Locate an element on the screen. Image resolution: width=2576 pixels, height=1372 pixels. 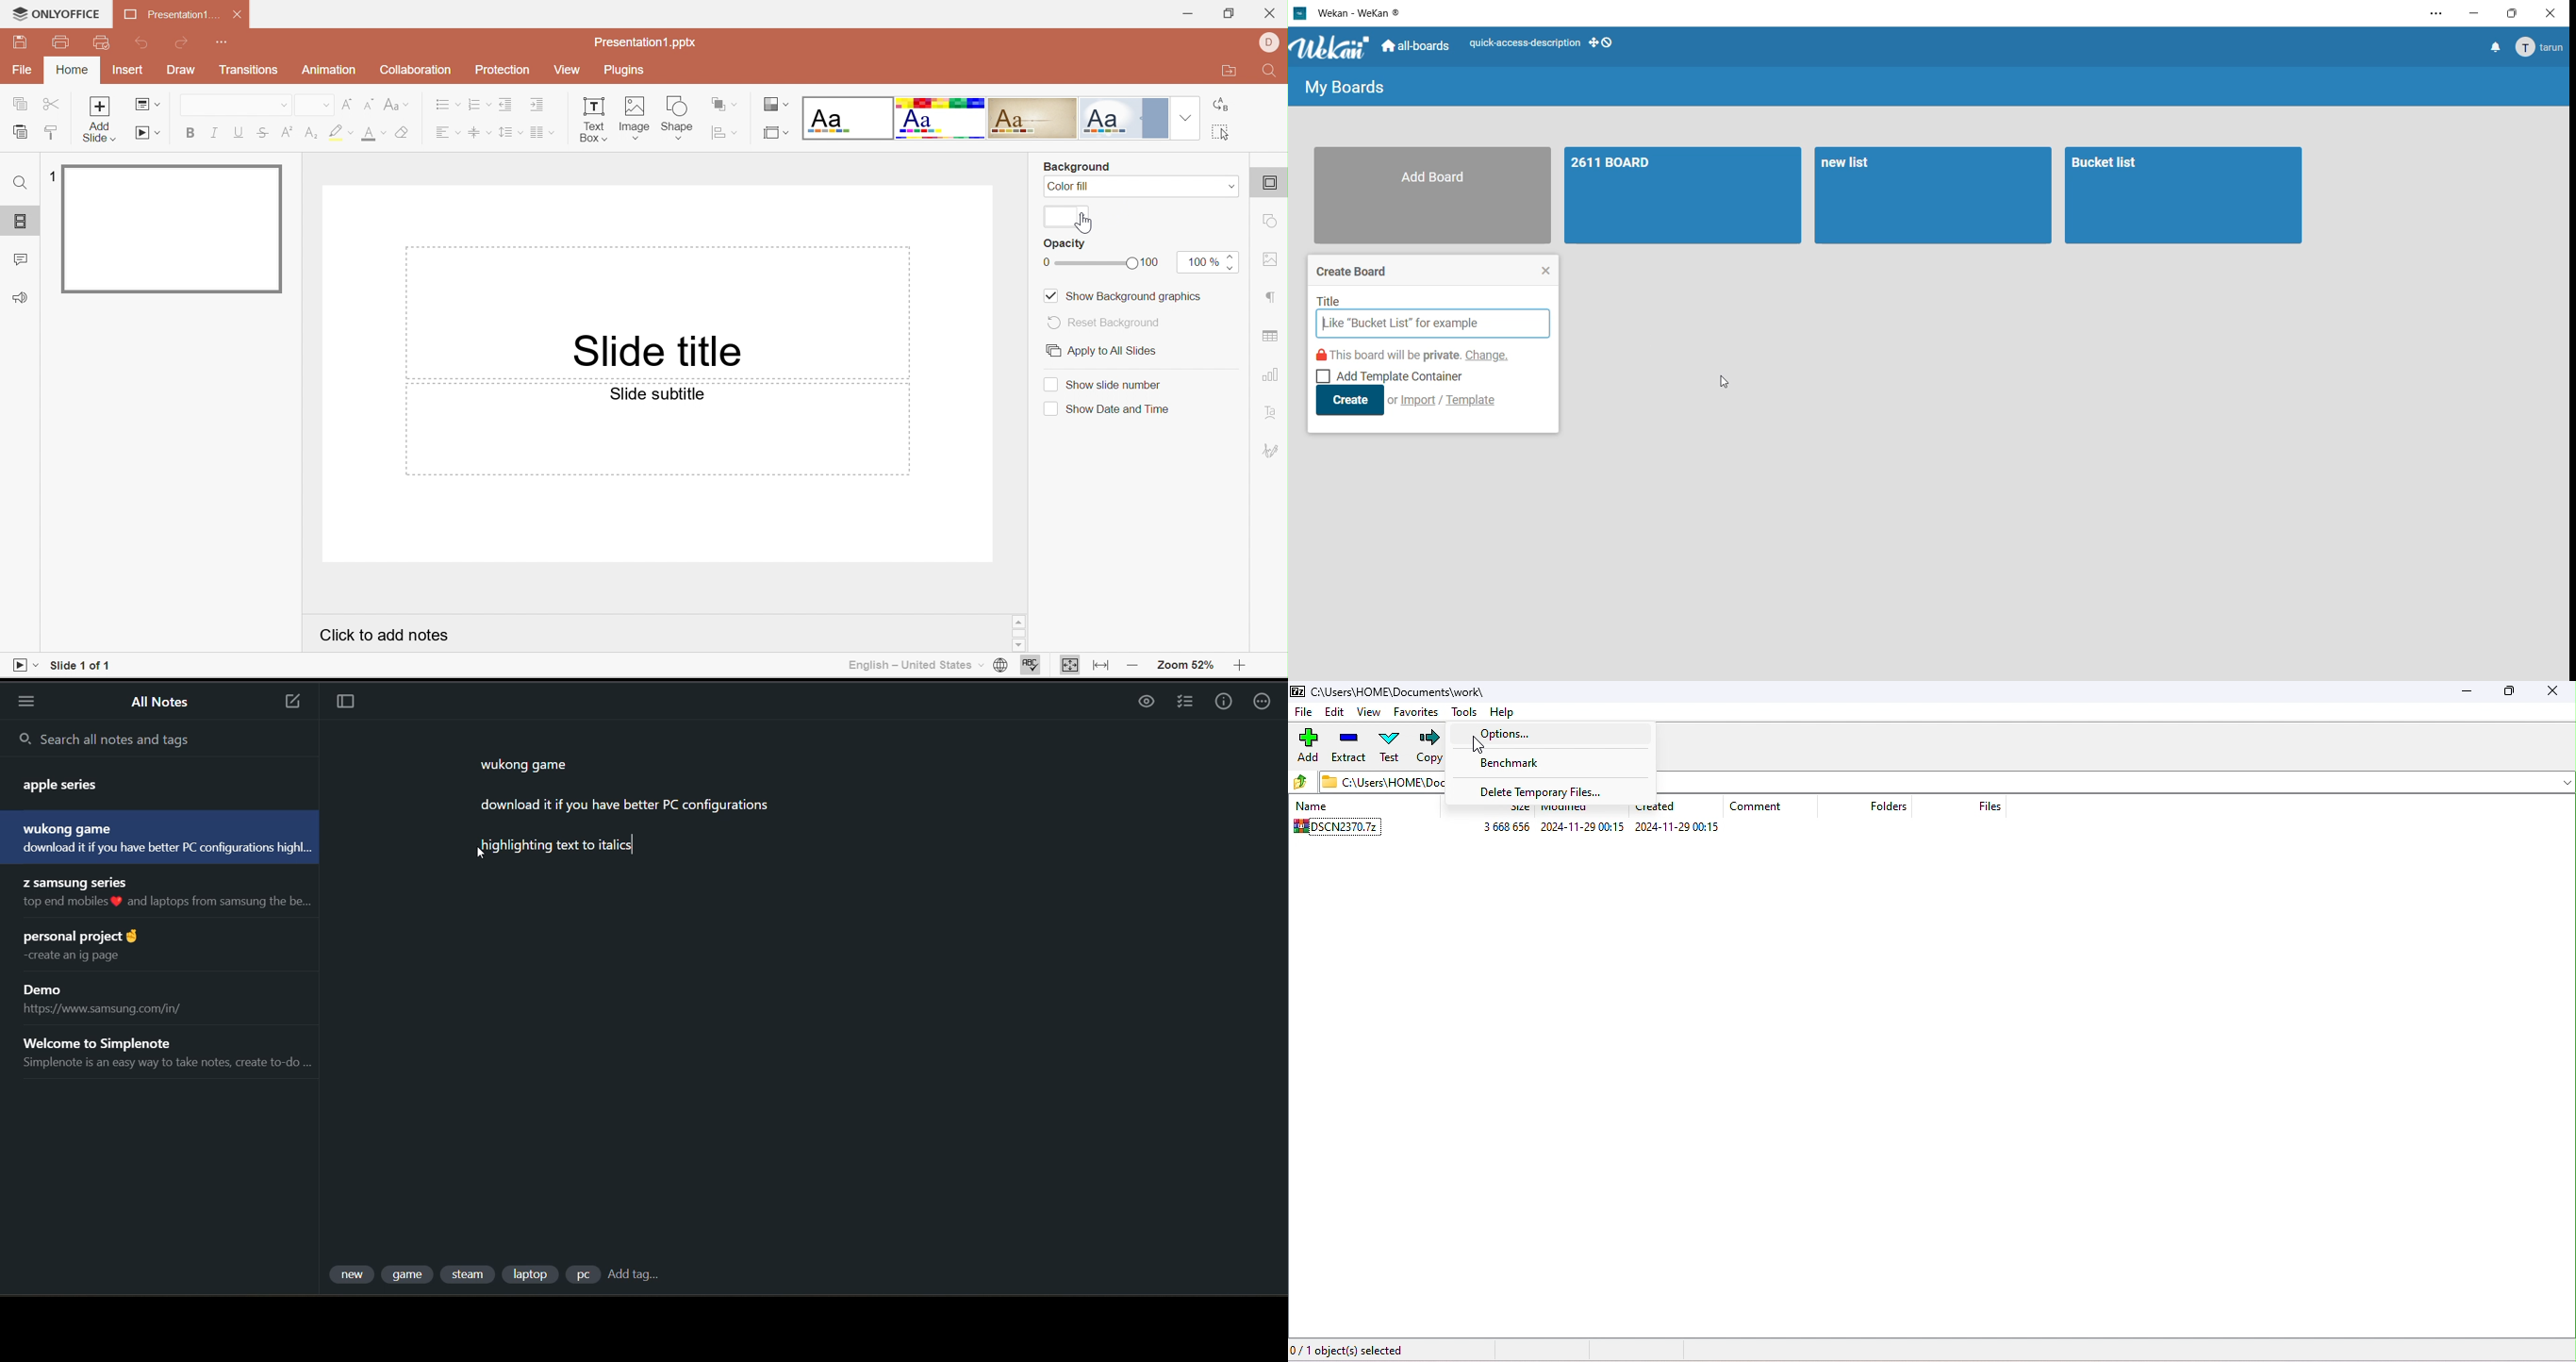
Reset Background is located at coordinates (1103, 322).